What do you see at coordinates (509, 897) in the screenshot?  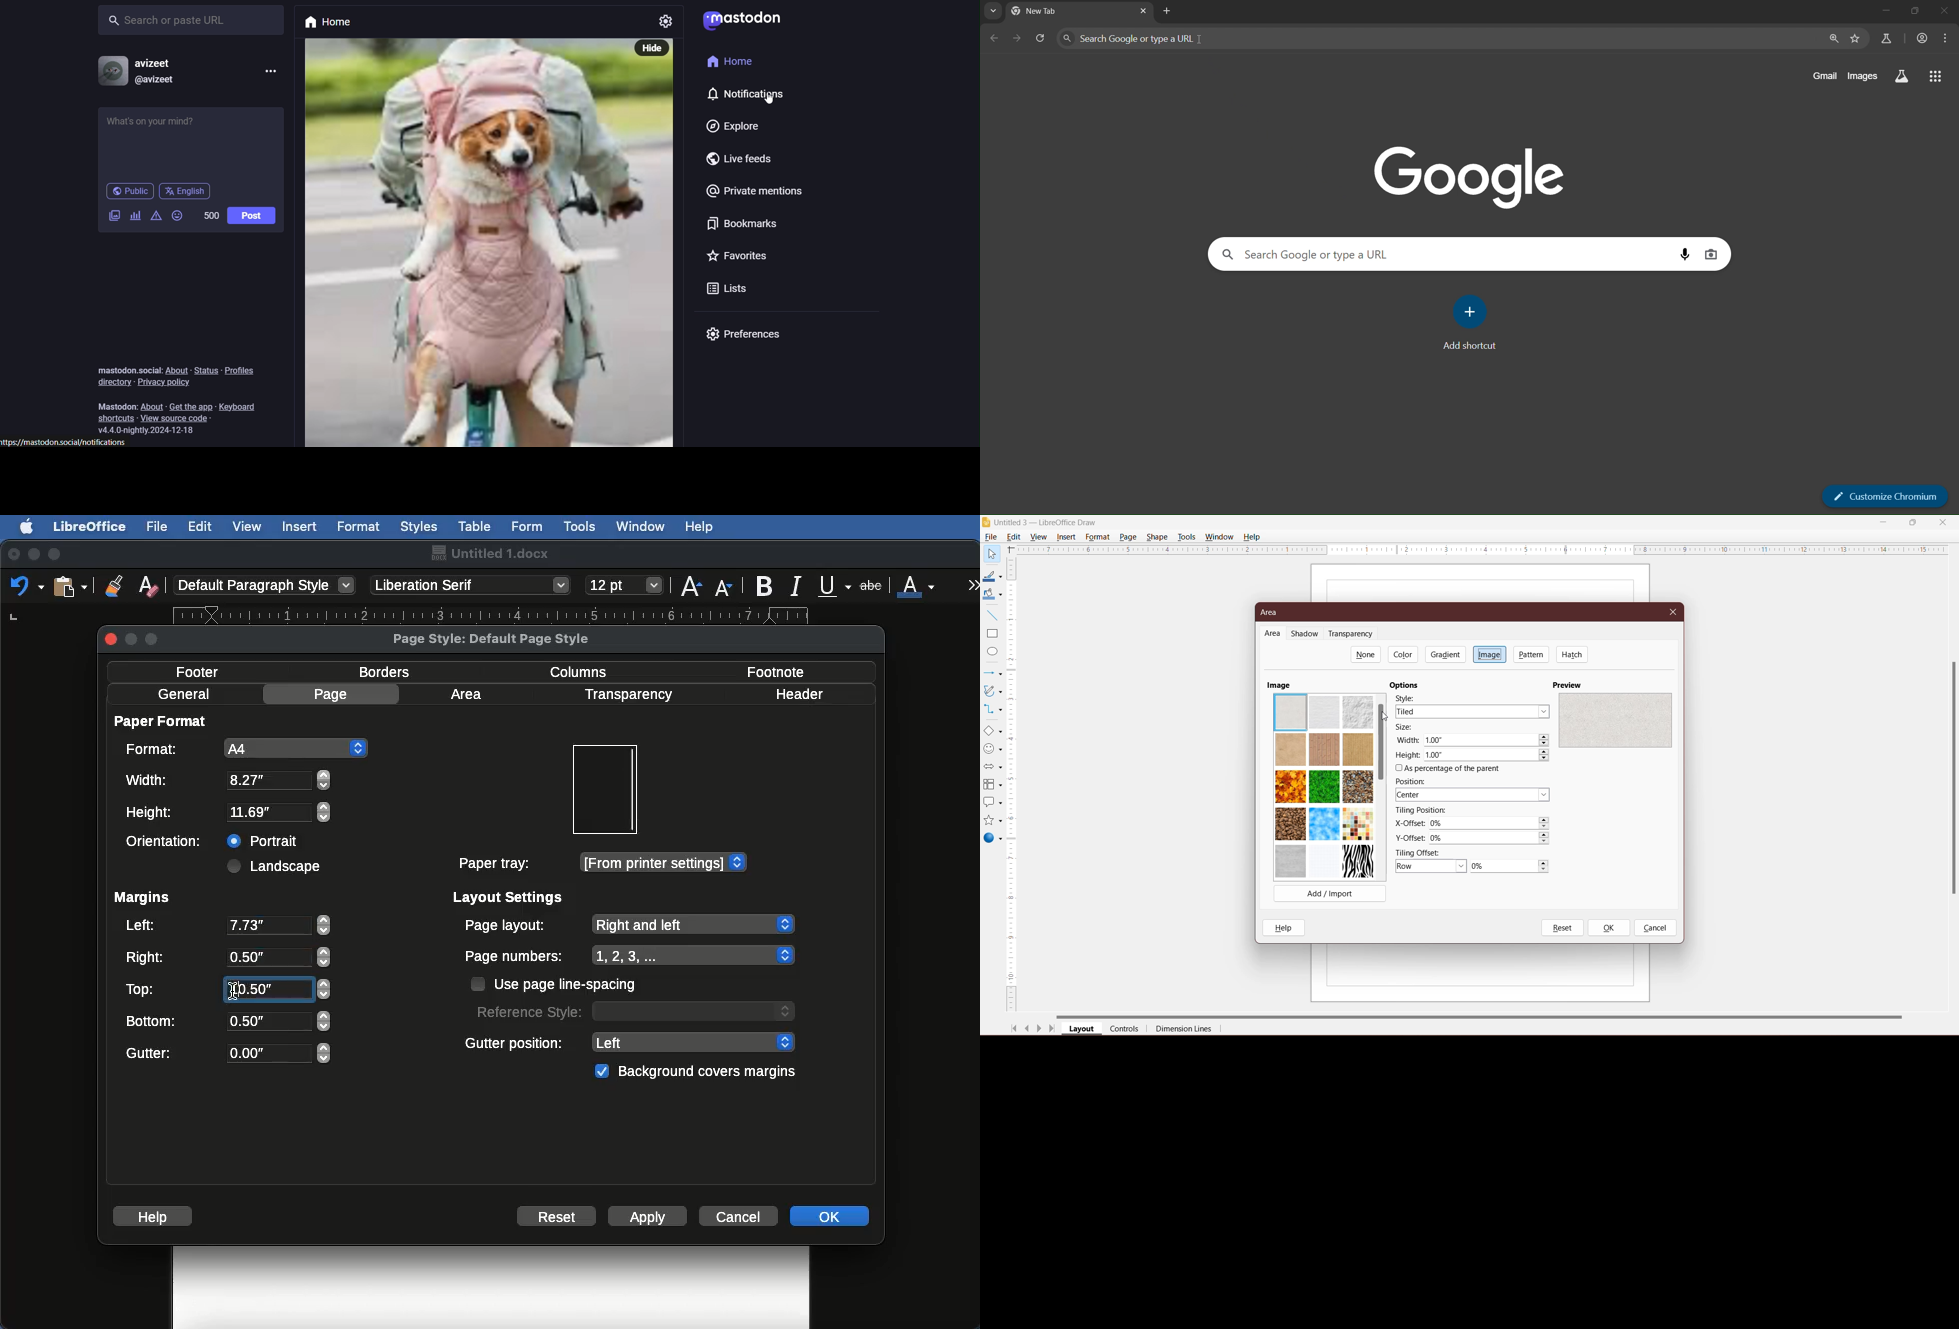 I see `Layout settings` at bounding box center [509, 897].